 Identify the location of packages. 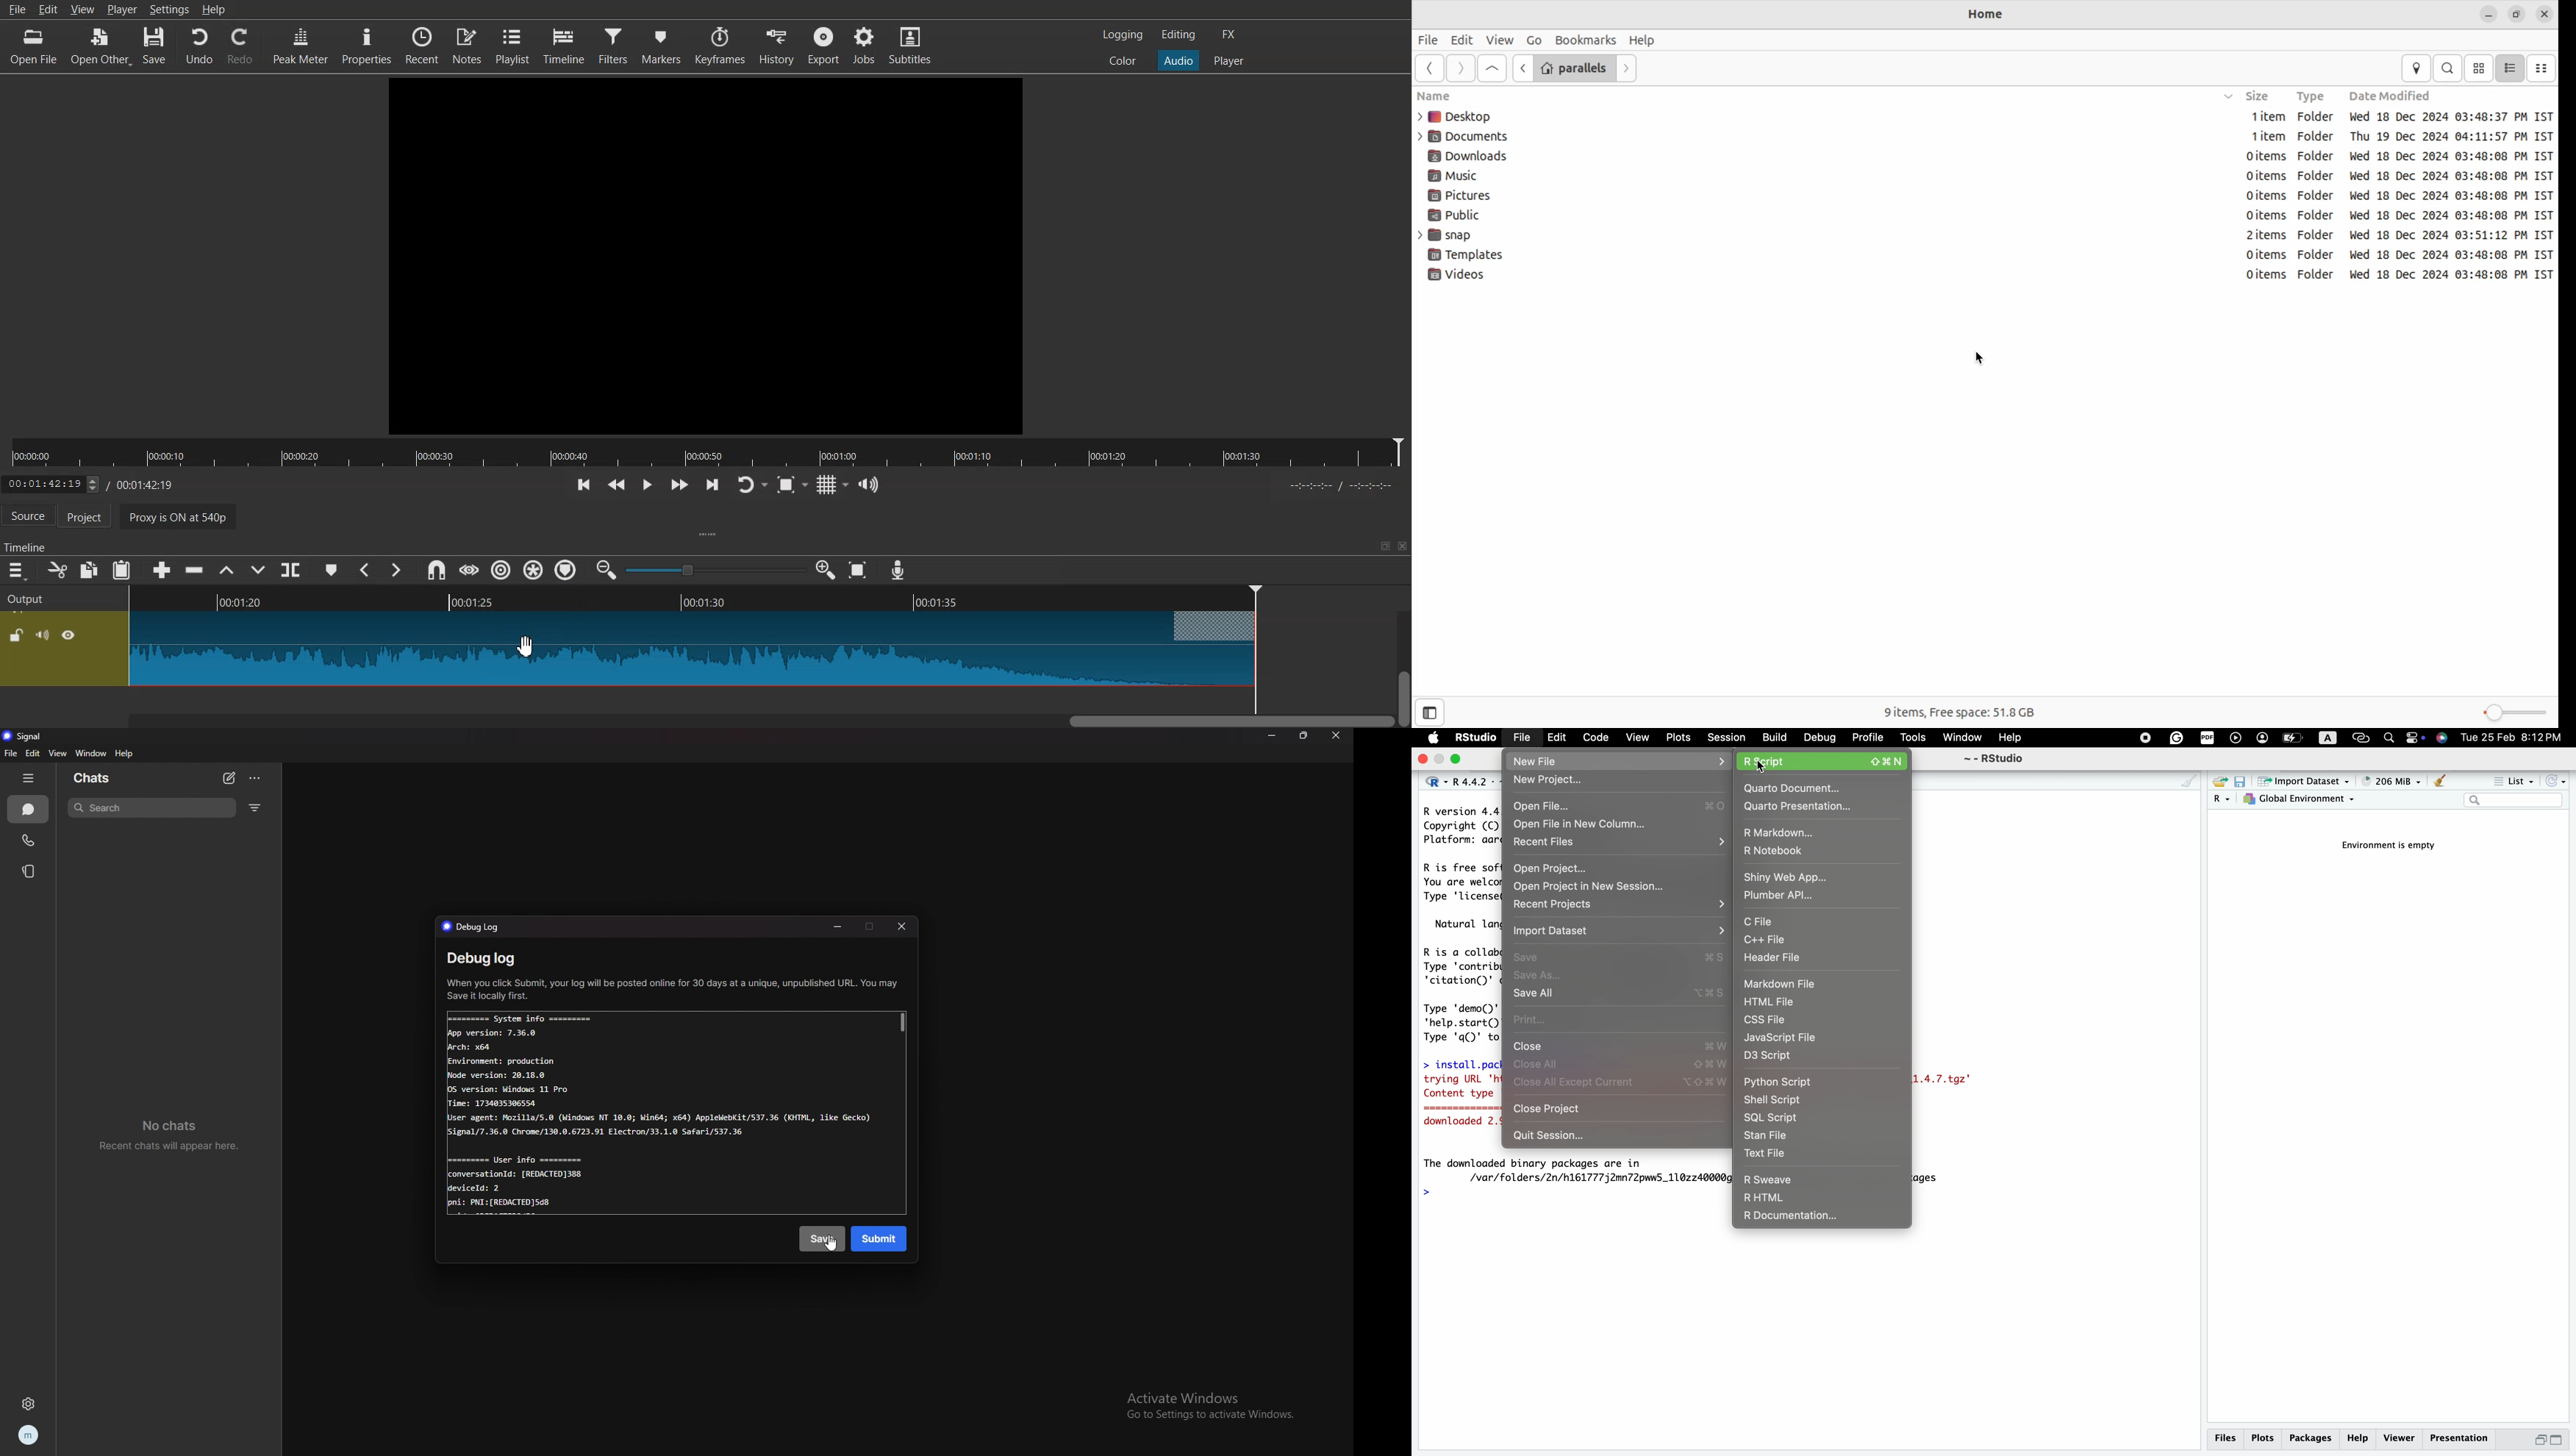
(2310, 1440).